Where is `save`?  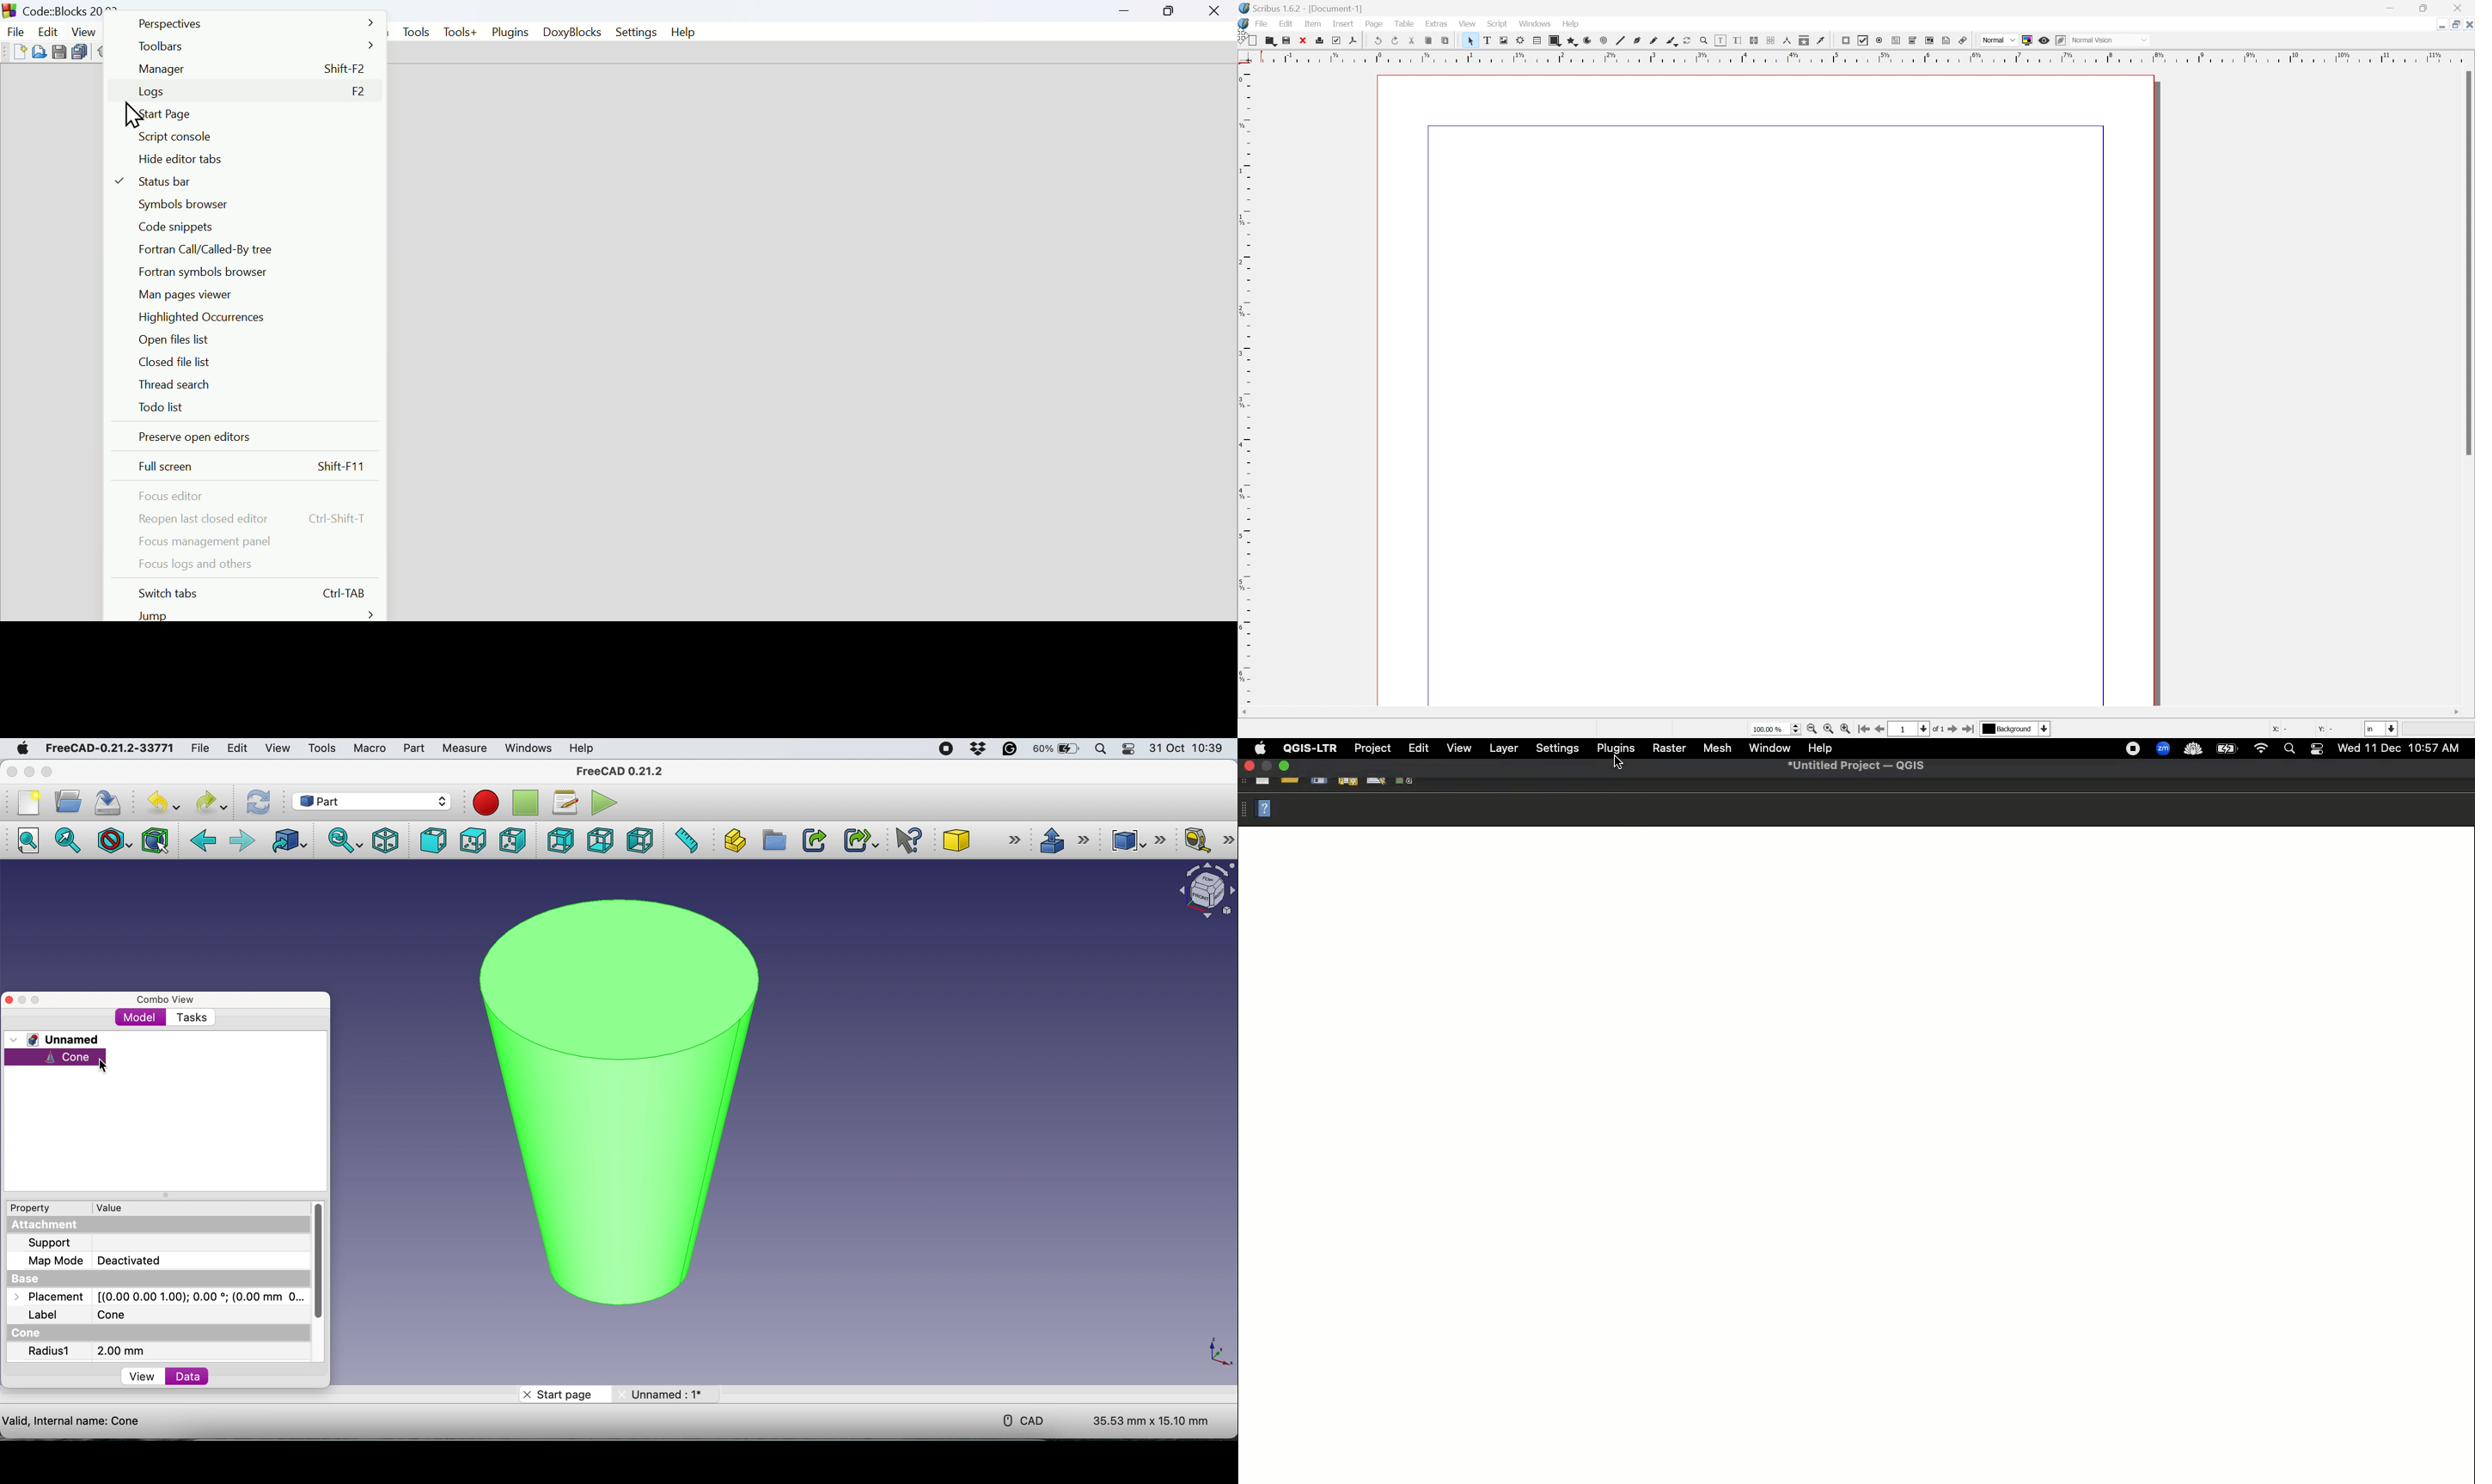
save is located at coordinates (1285, 40).